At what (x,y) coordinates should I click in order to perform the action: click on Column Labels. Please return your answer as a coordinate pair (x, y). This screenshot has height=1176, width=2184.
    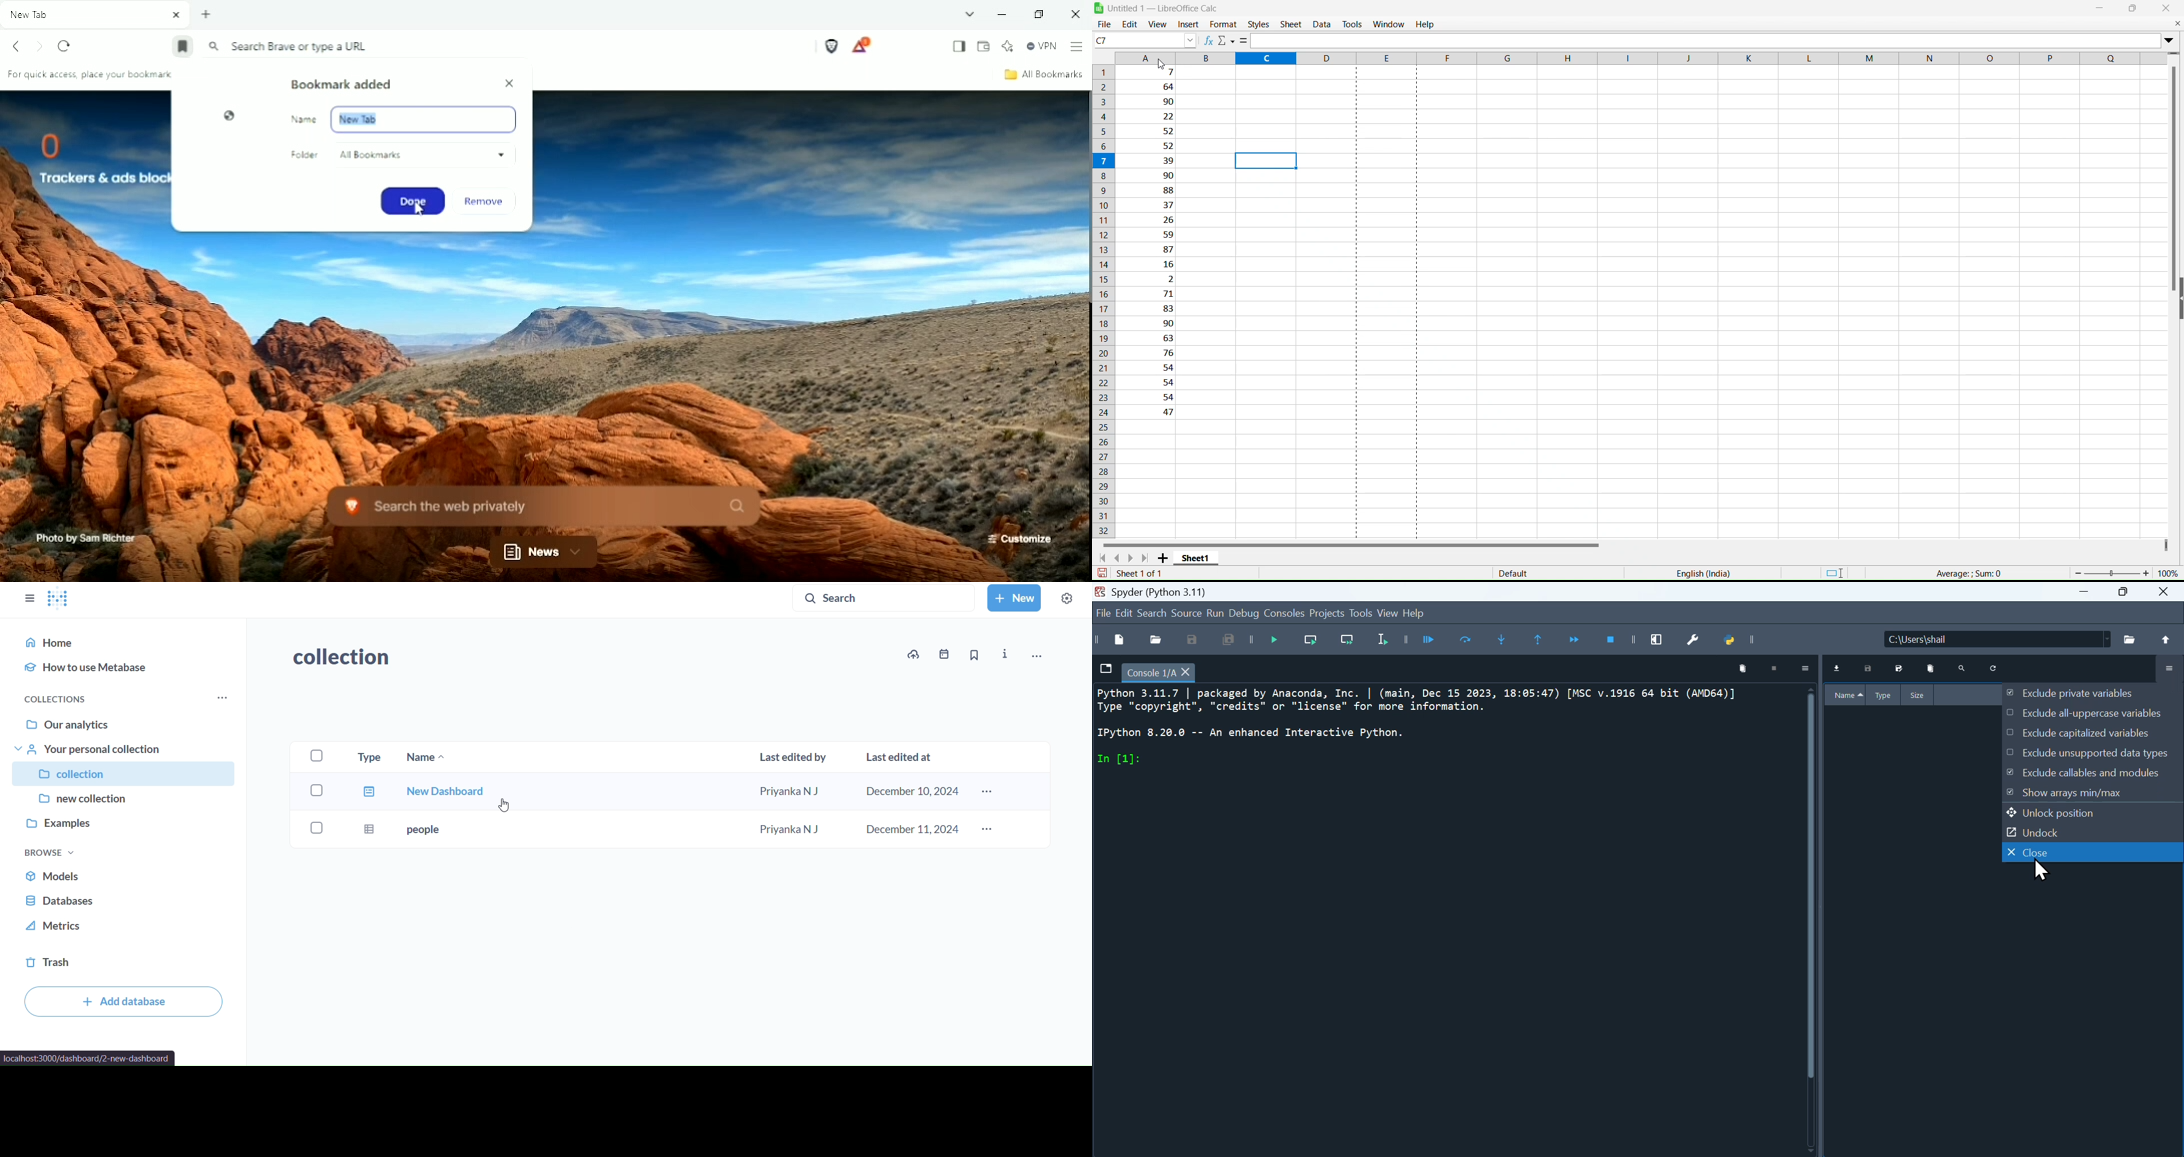
    Looking at the image, I should click on (1639, 57).